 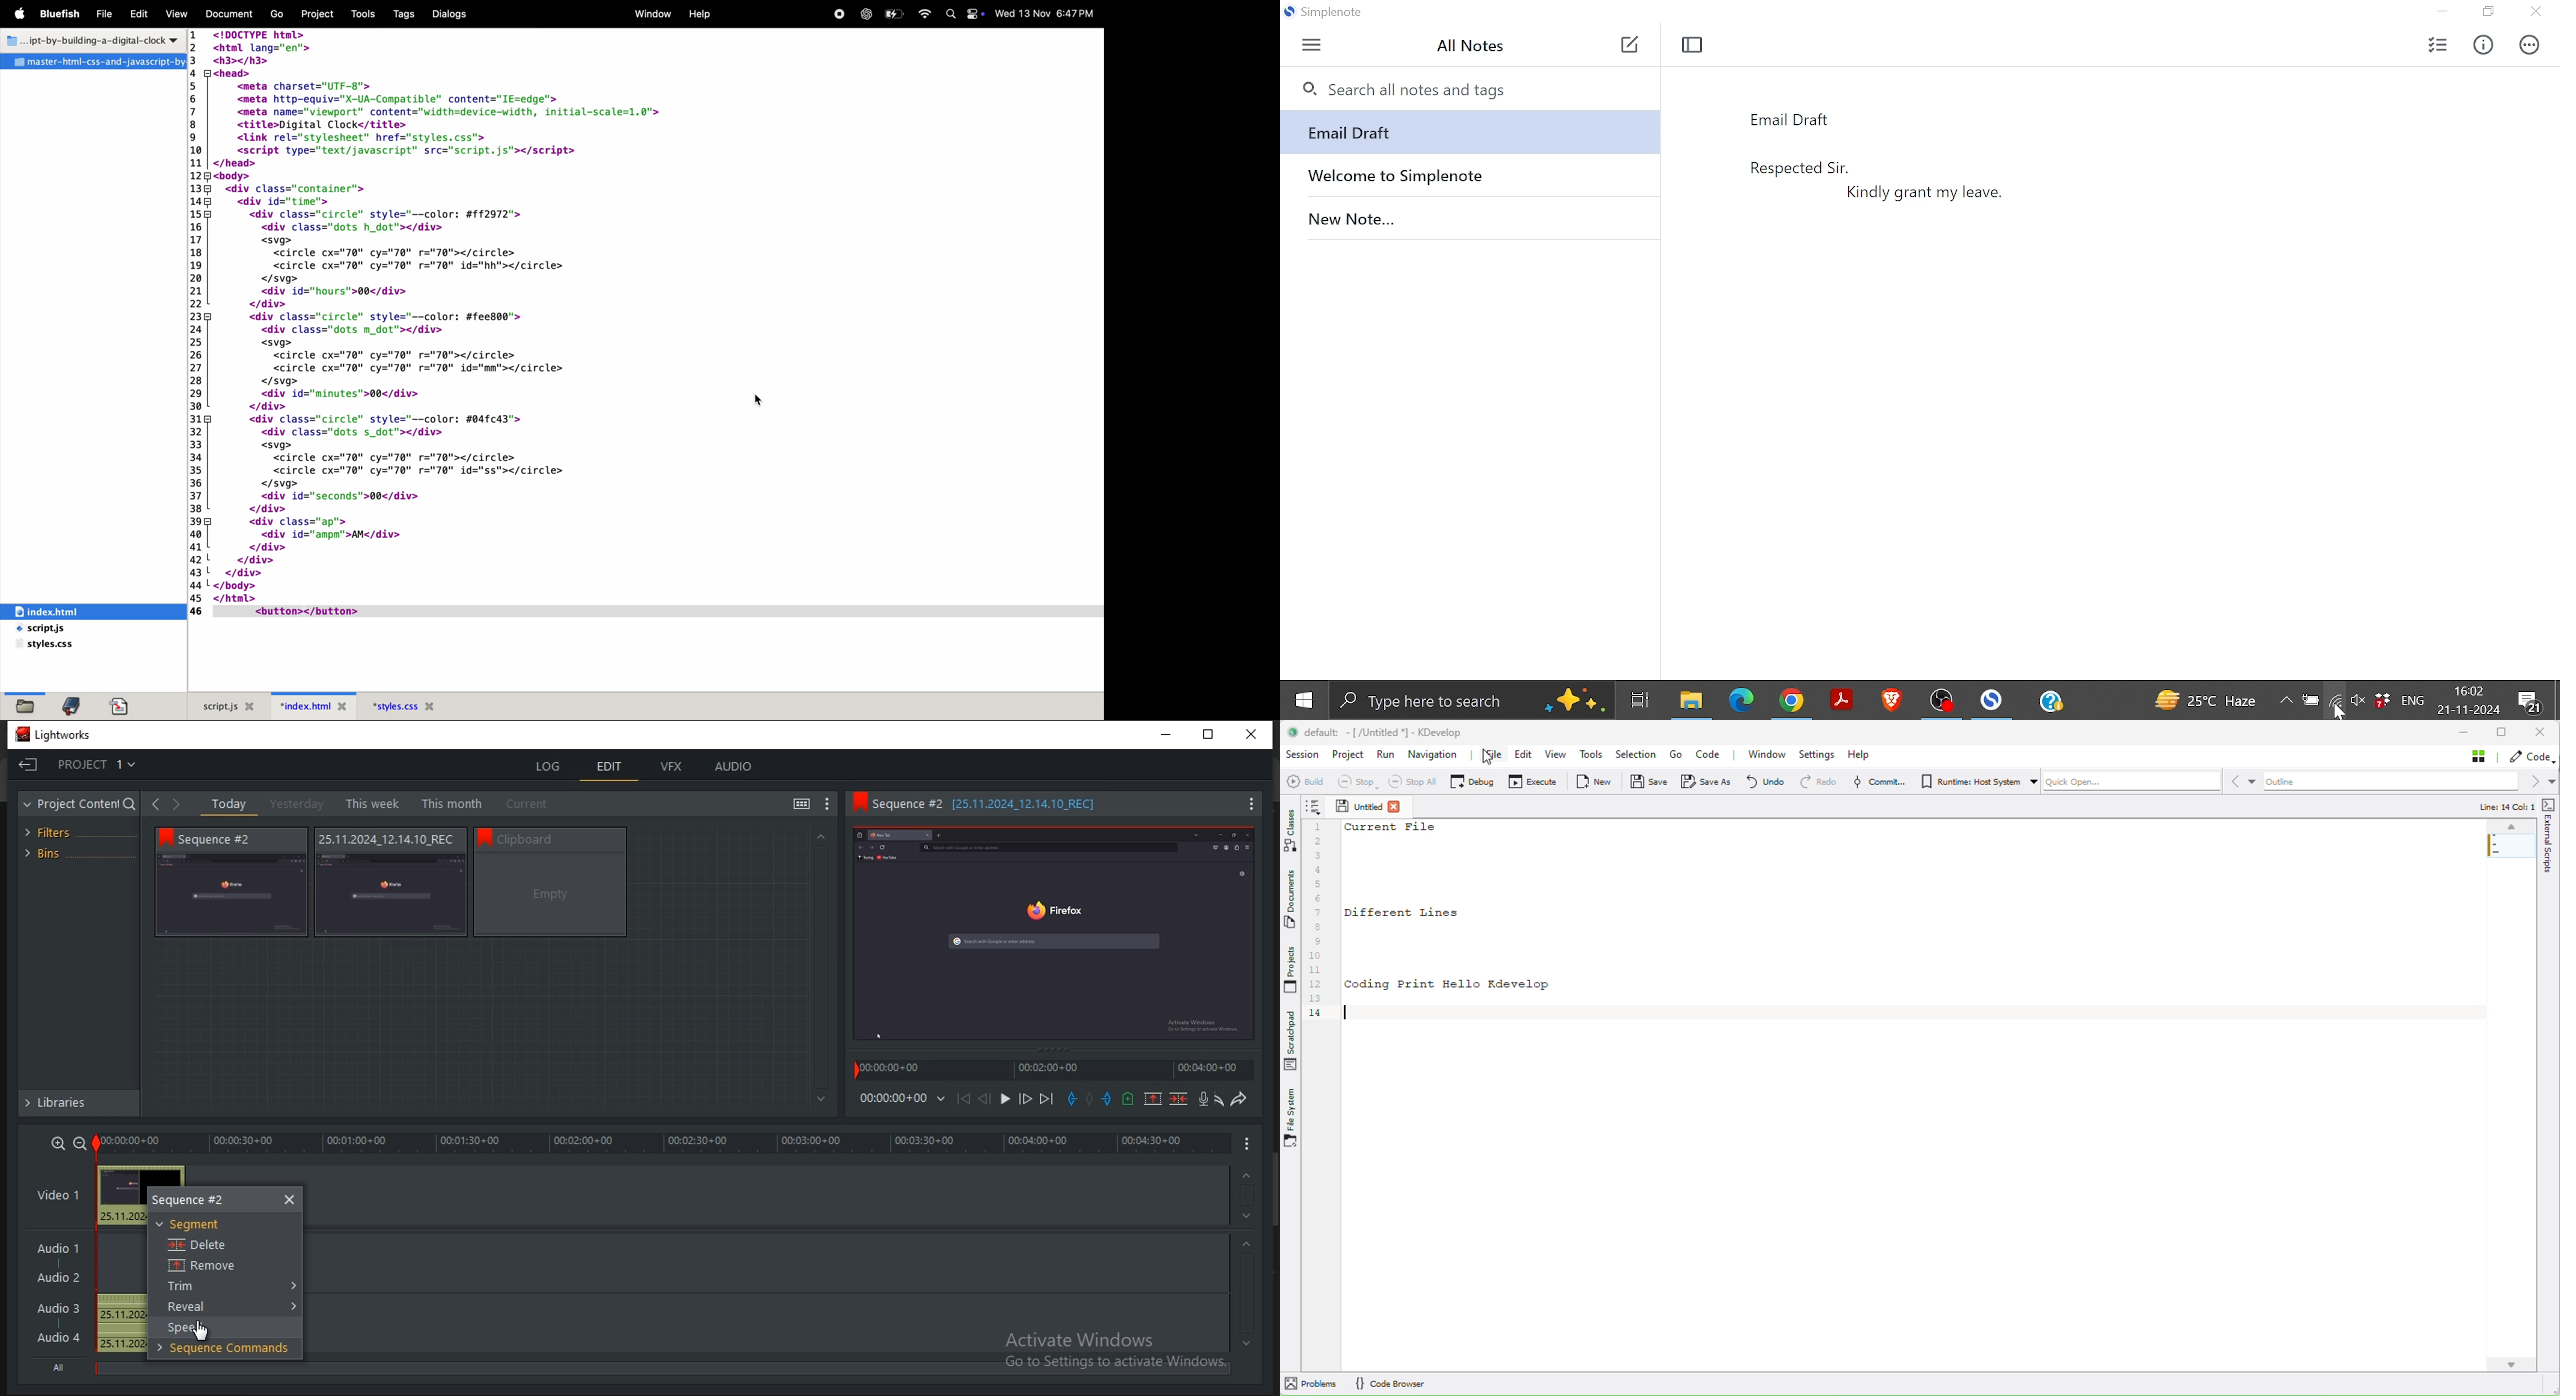 What do you see at coordinates (2482, 46) in the screenshot?
I see `Info` at bounding box center [2482, 46].